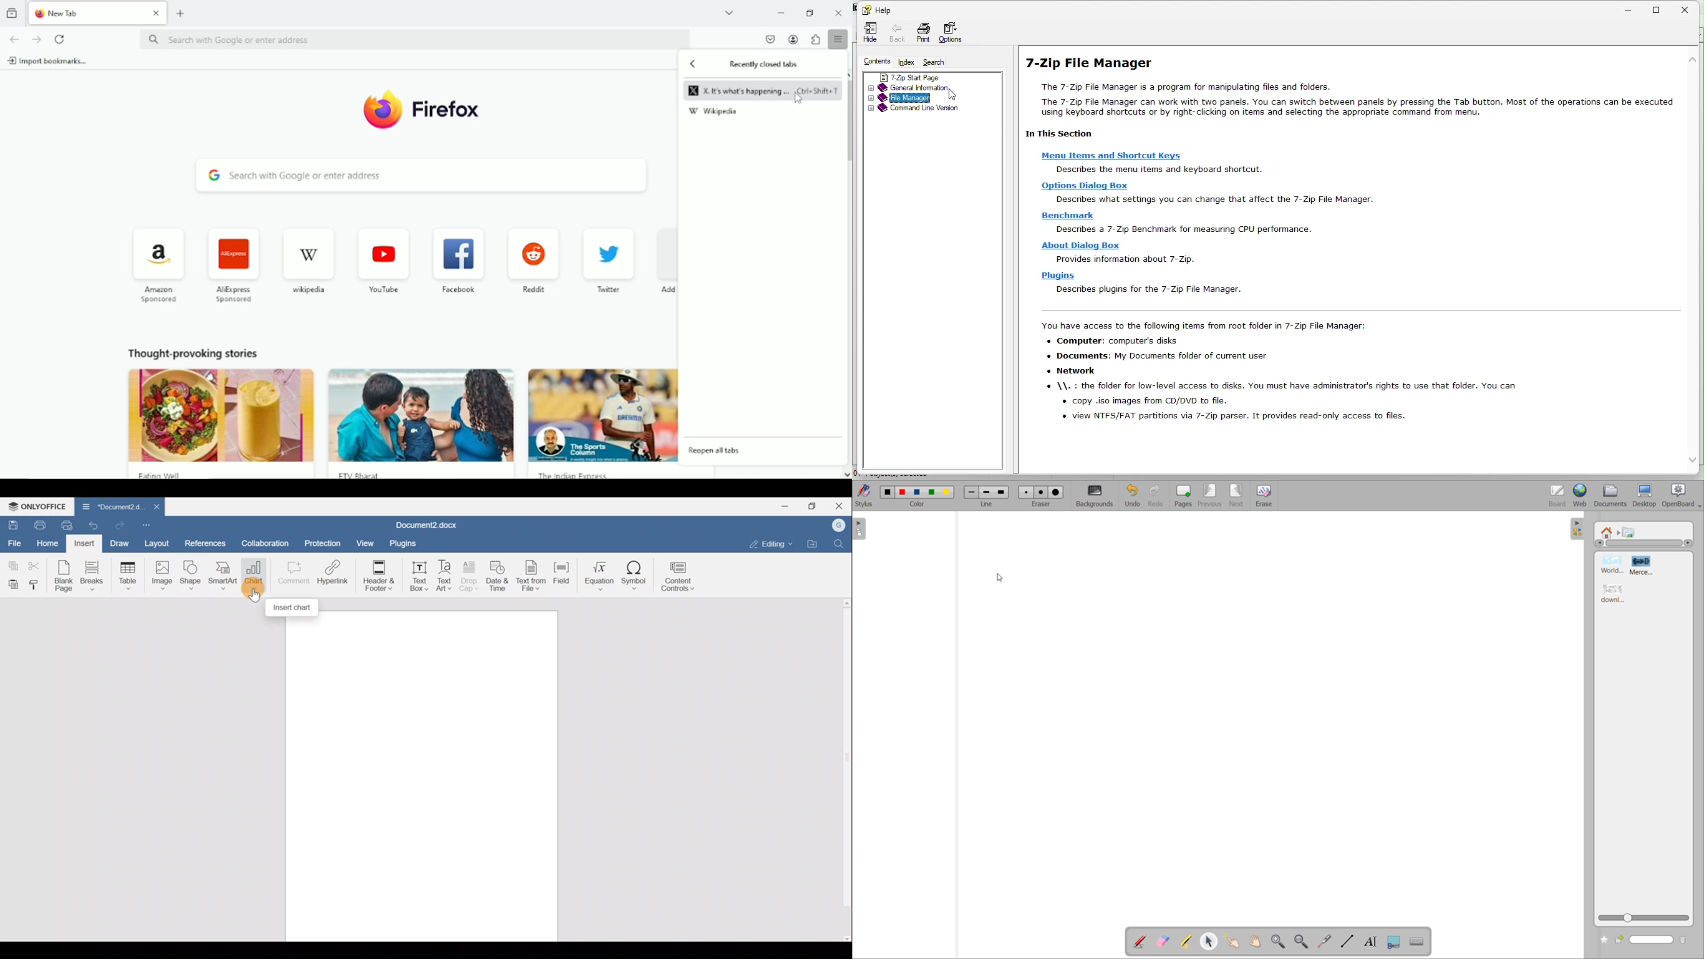 The image size is (1708, 980). I want to click on save to pocket, so click(769, 38).